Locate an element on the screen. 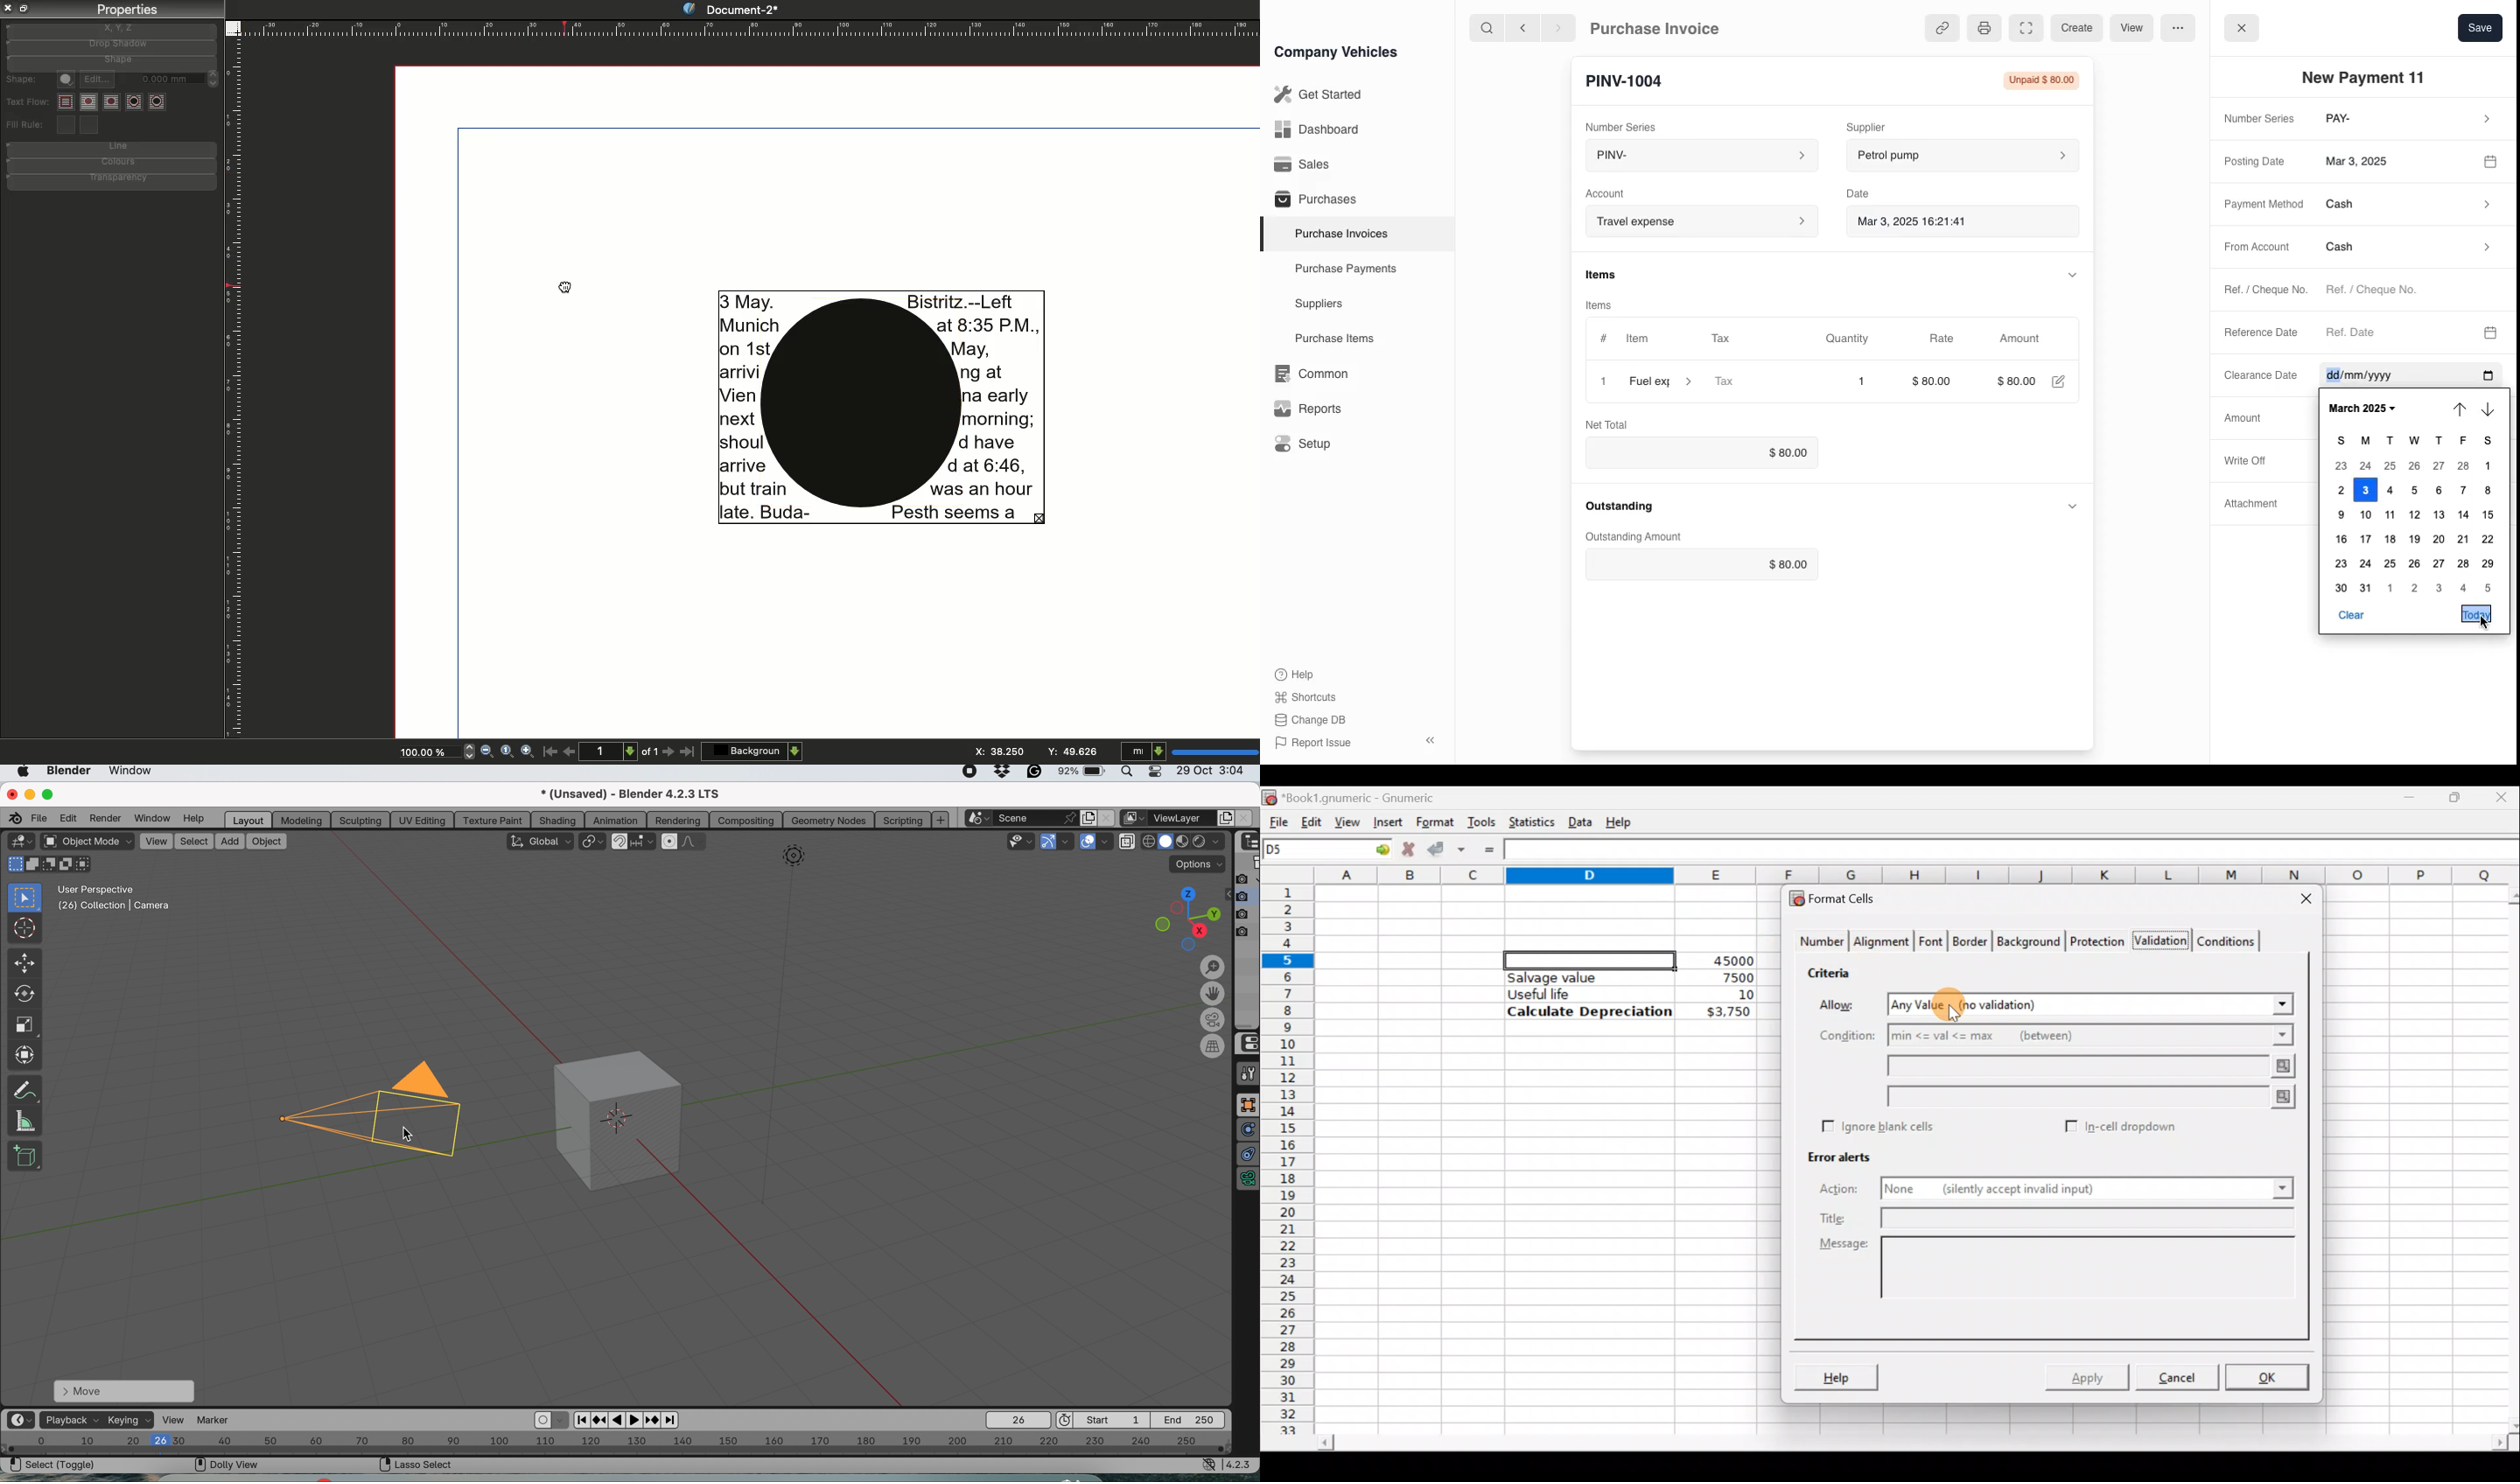  Payment Method is located at coordinates (2259, 205).